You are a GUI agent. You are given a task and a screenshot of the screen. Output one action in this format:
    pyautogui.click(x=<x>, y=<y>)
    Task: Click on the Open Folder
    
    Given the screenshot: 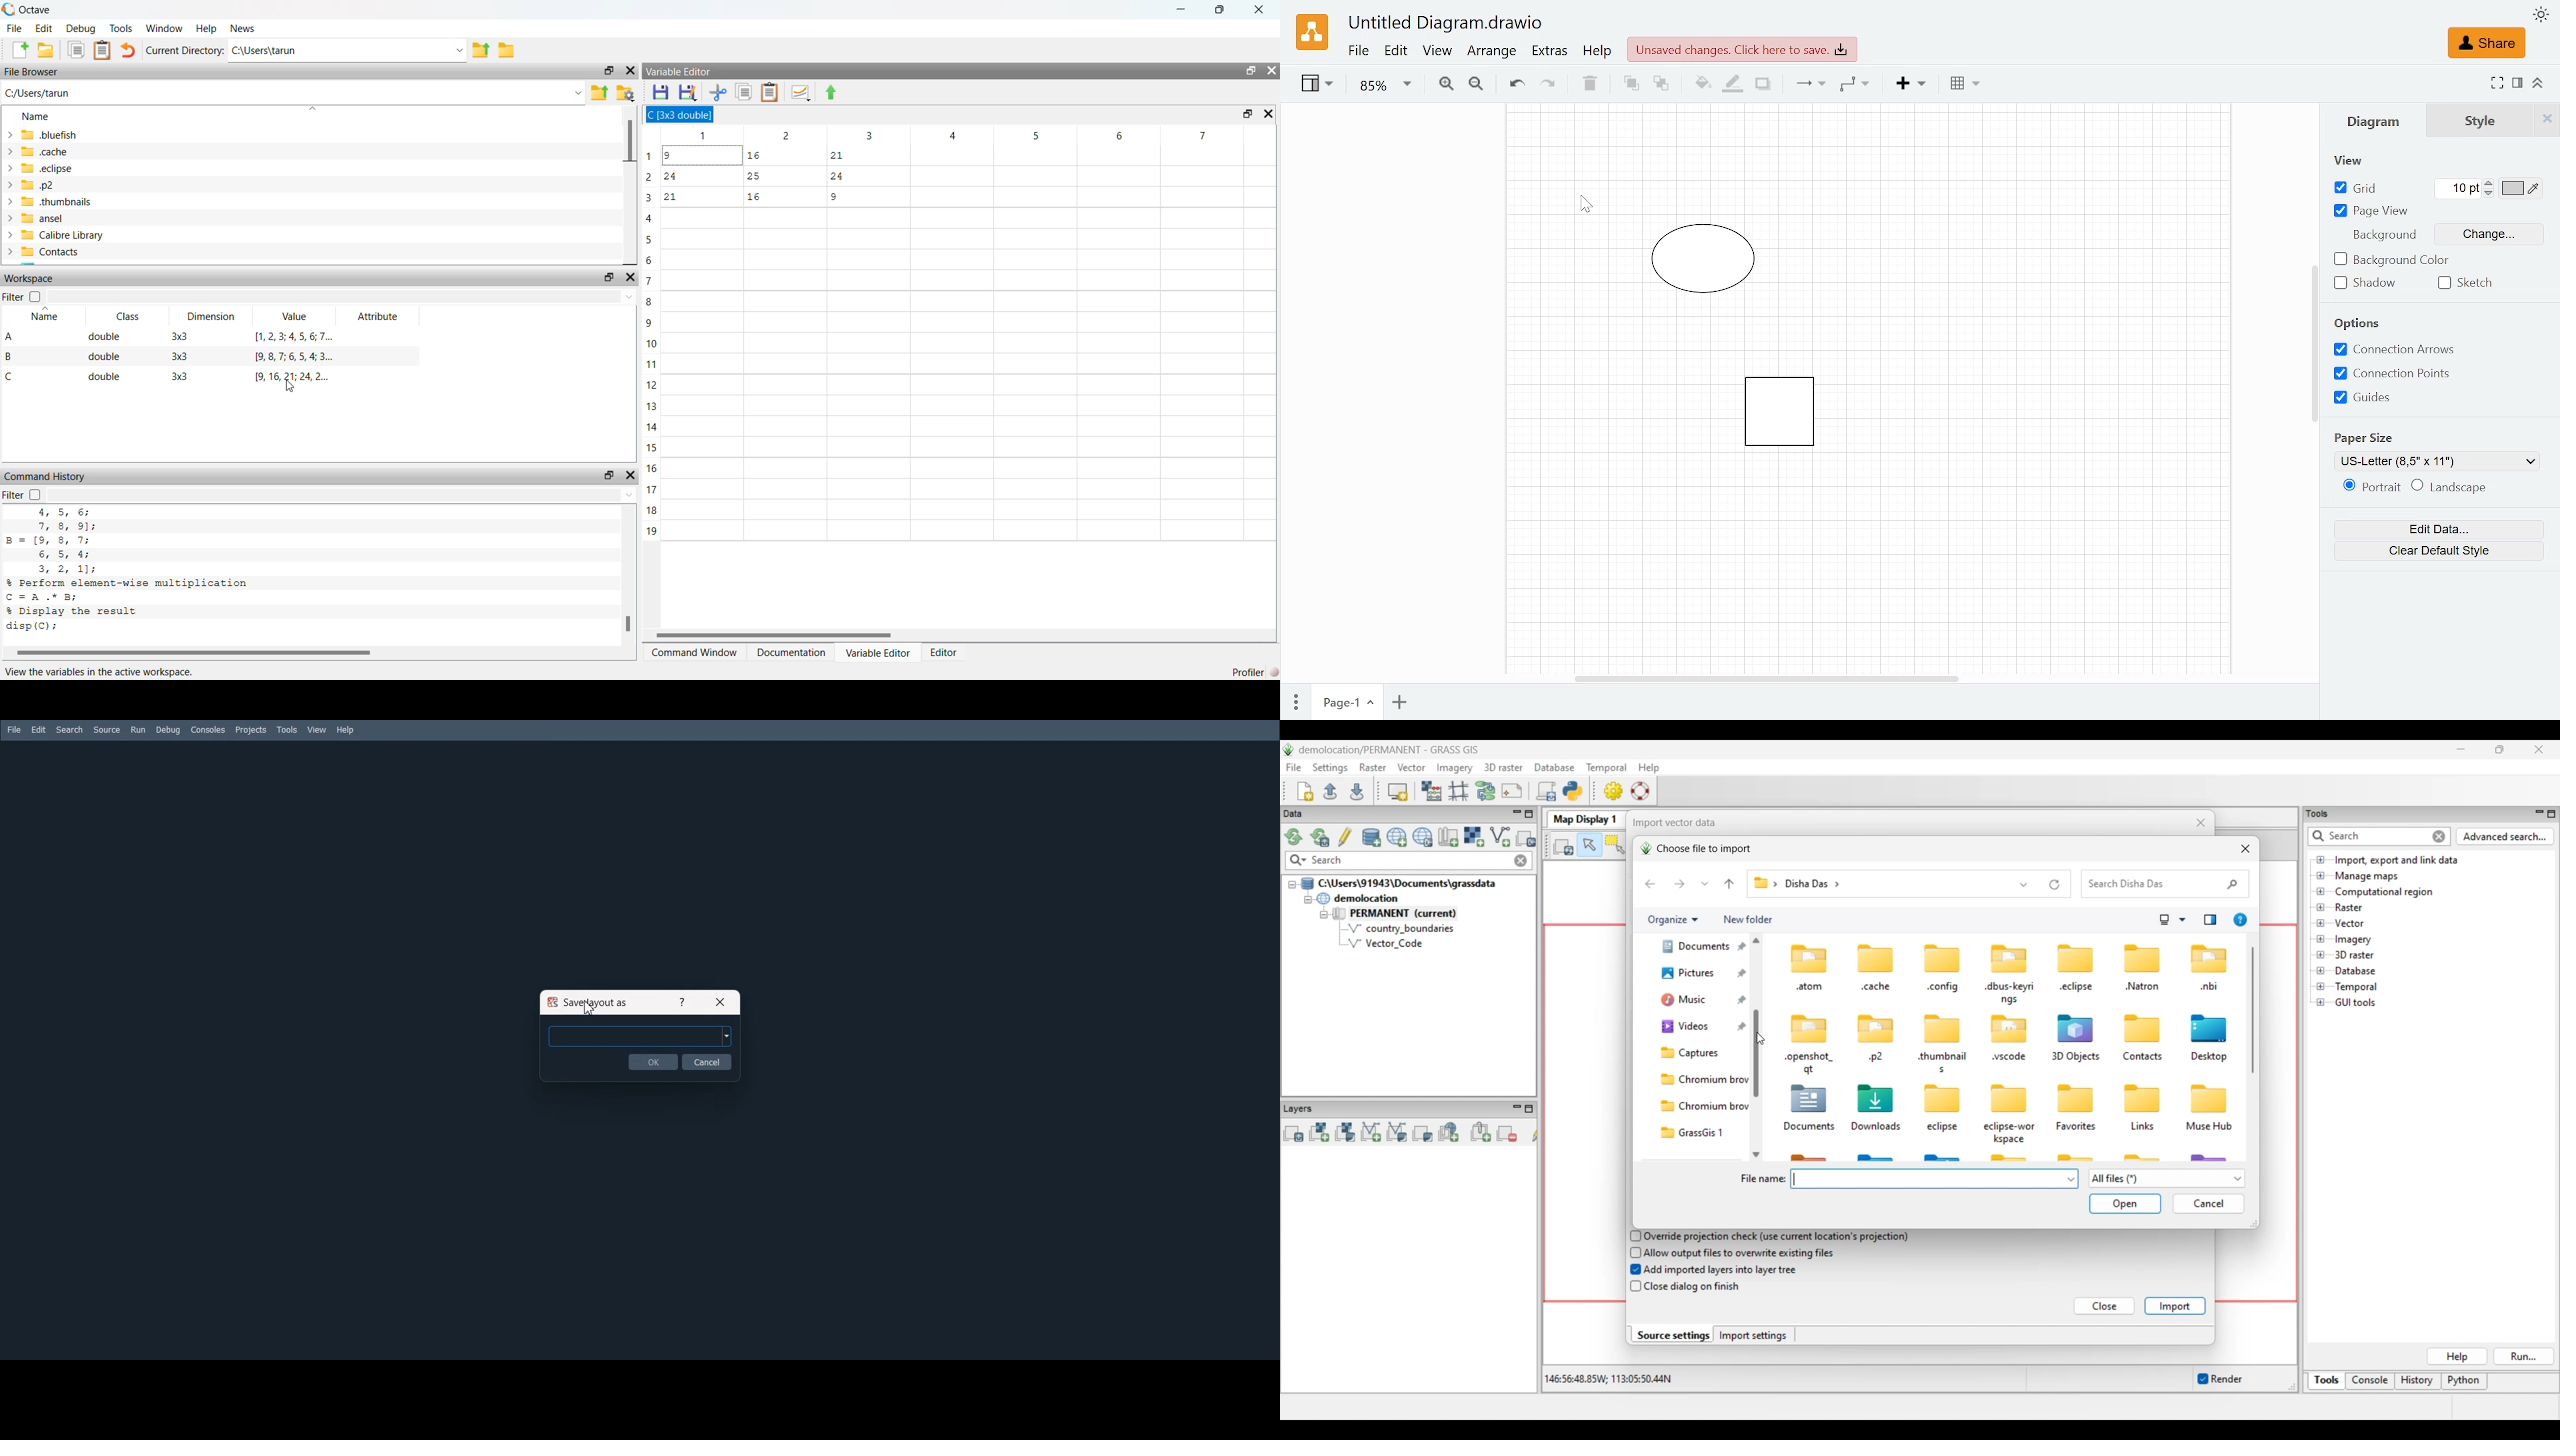 What is the action you would take?
    pyautogui.click(x=46, y=50)
    